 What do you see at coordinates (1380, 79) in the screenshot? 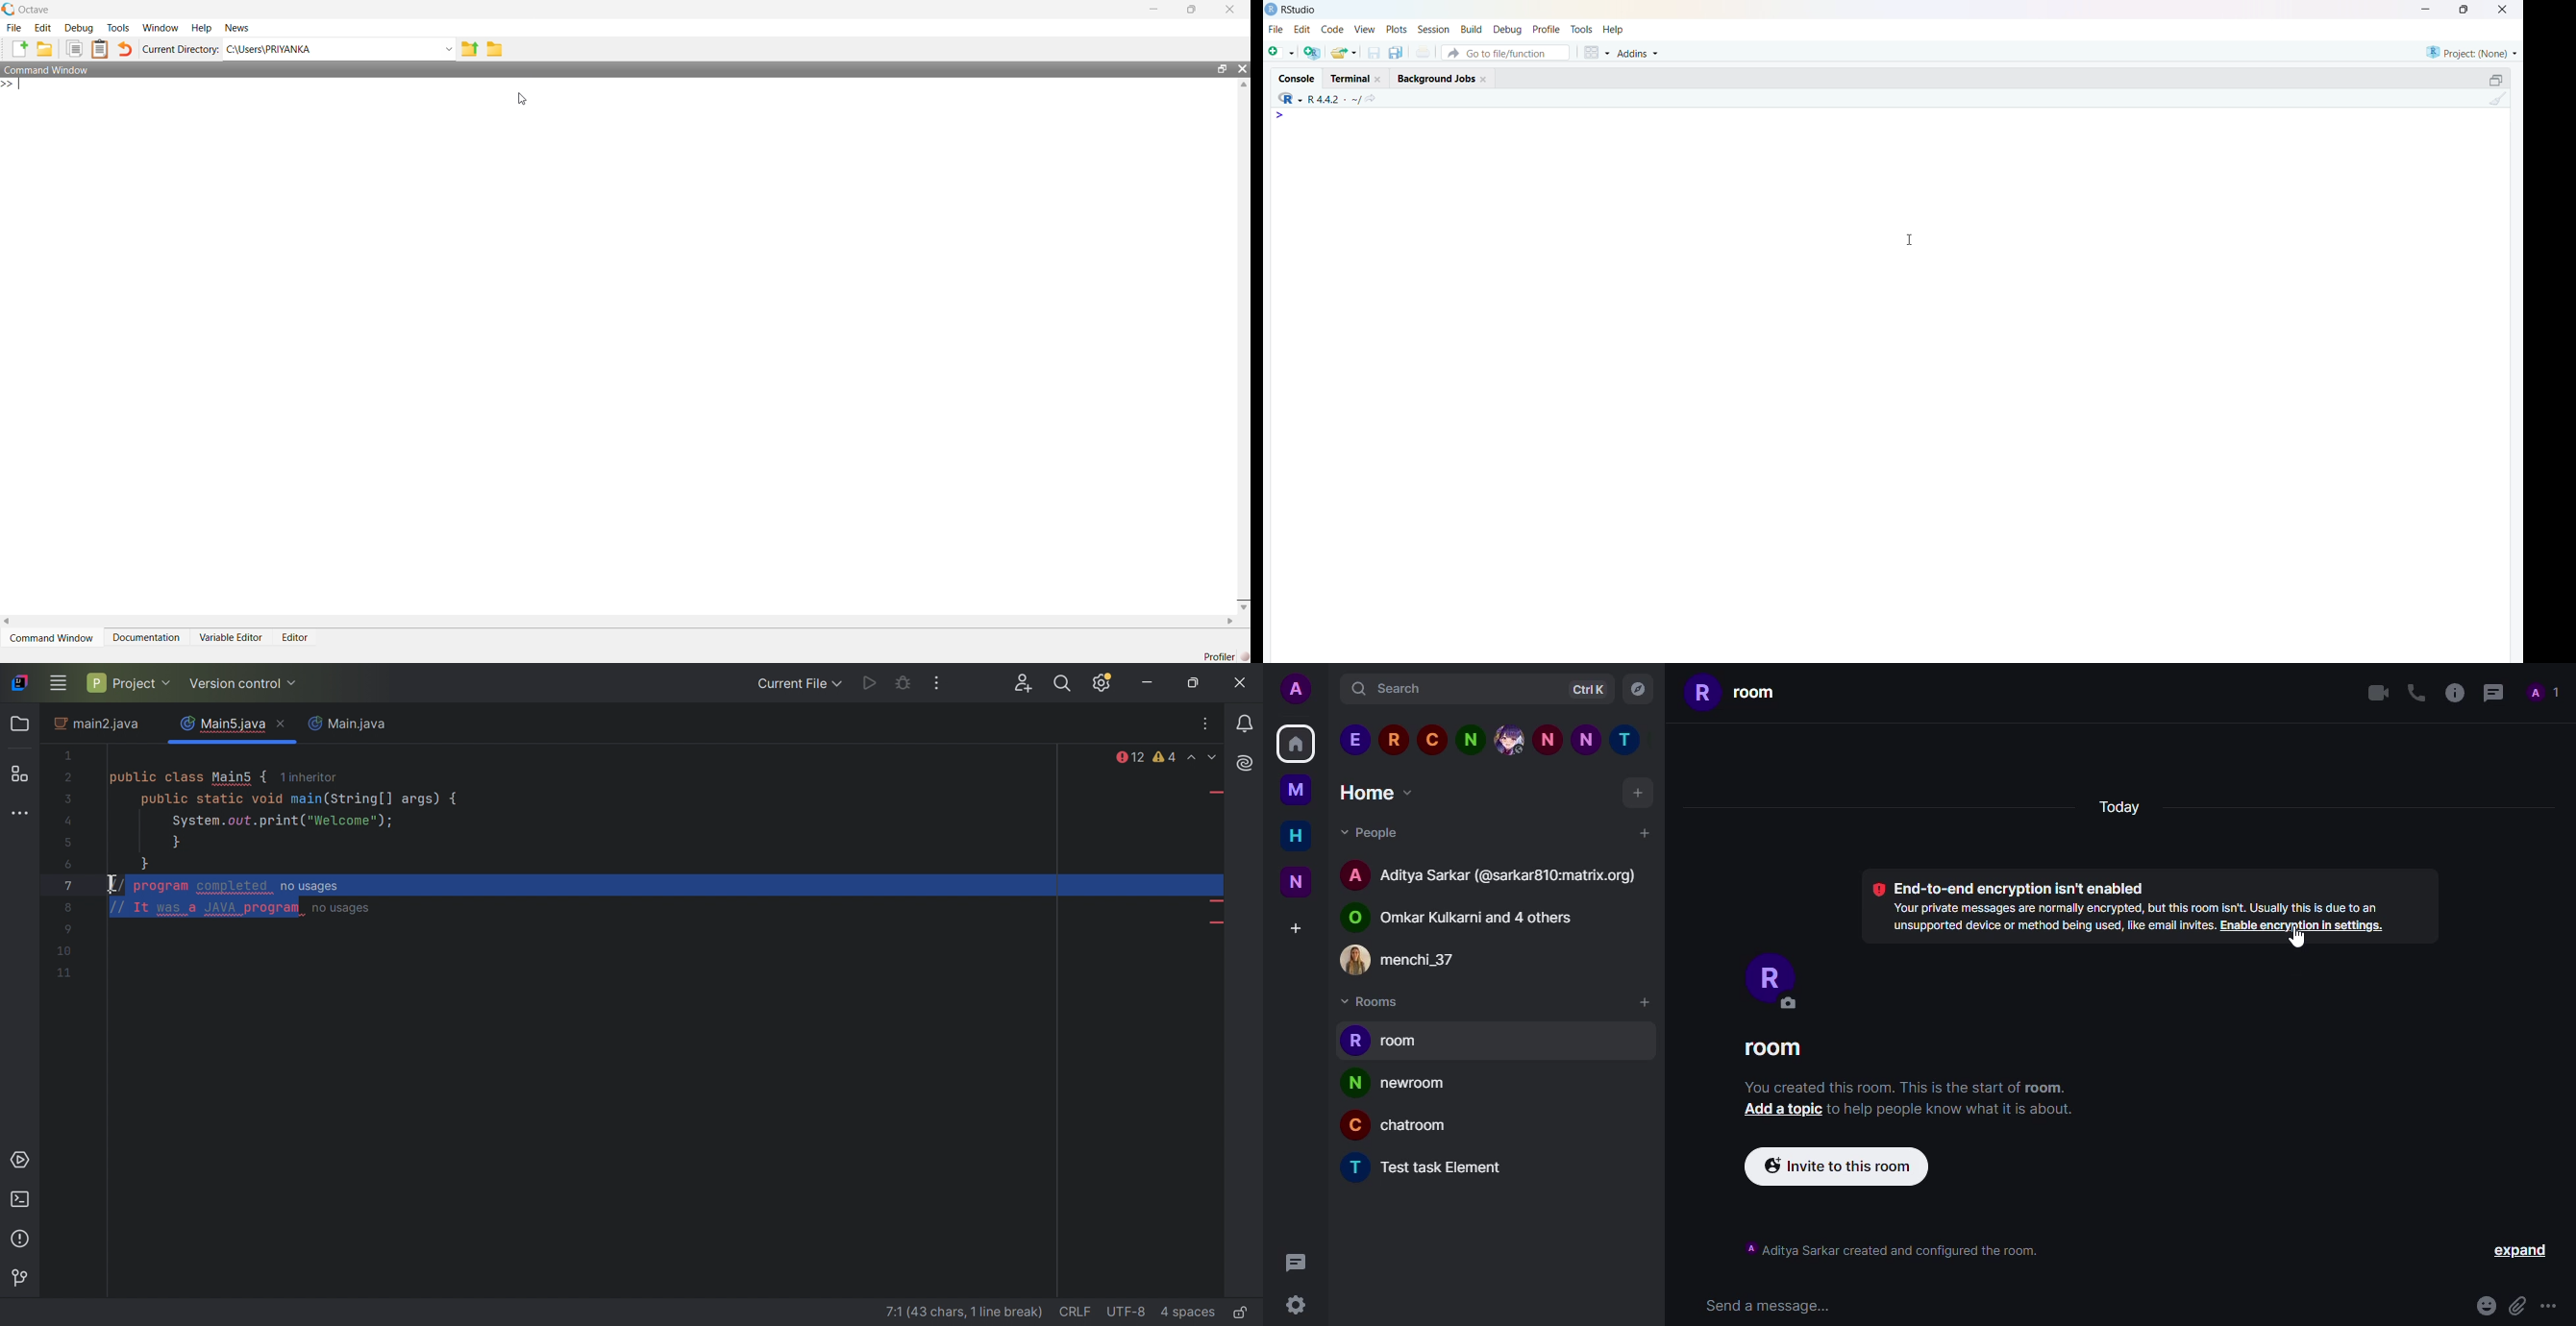
I see `close` at bounding box center [1380, 79].